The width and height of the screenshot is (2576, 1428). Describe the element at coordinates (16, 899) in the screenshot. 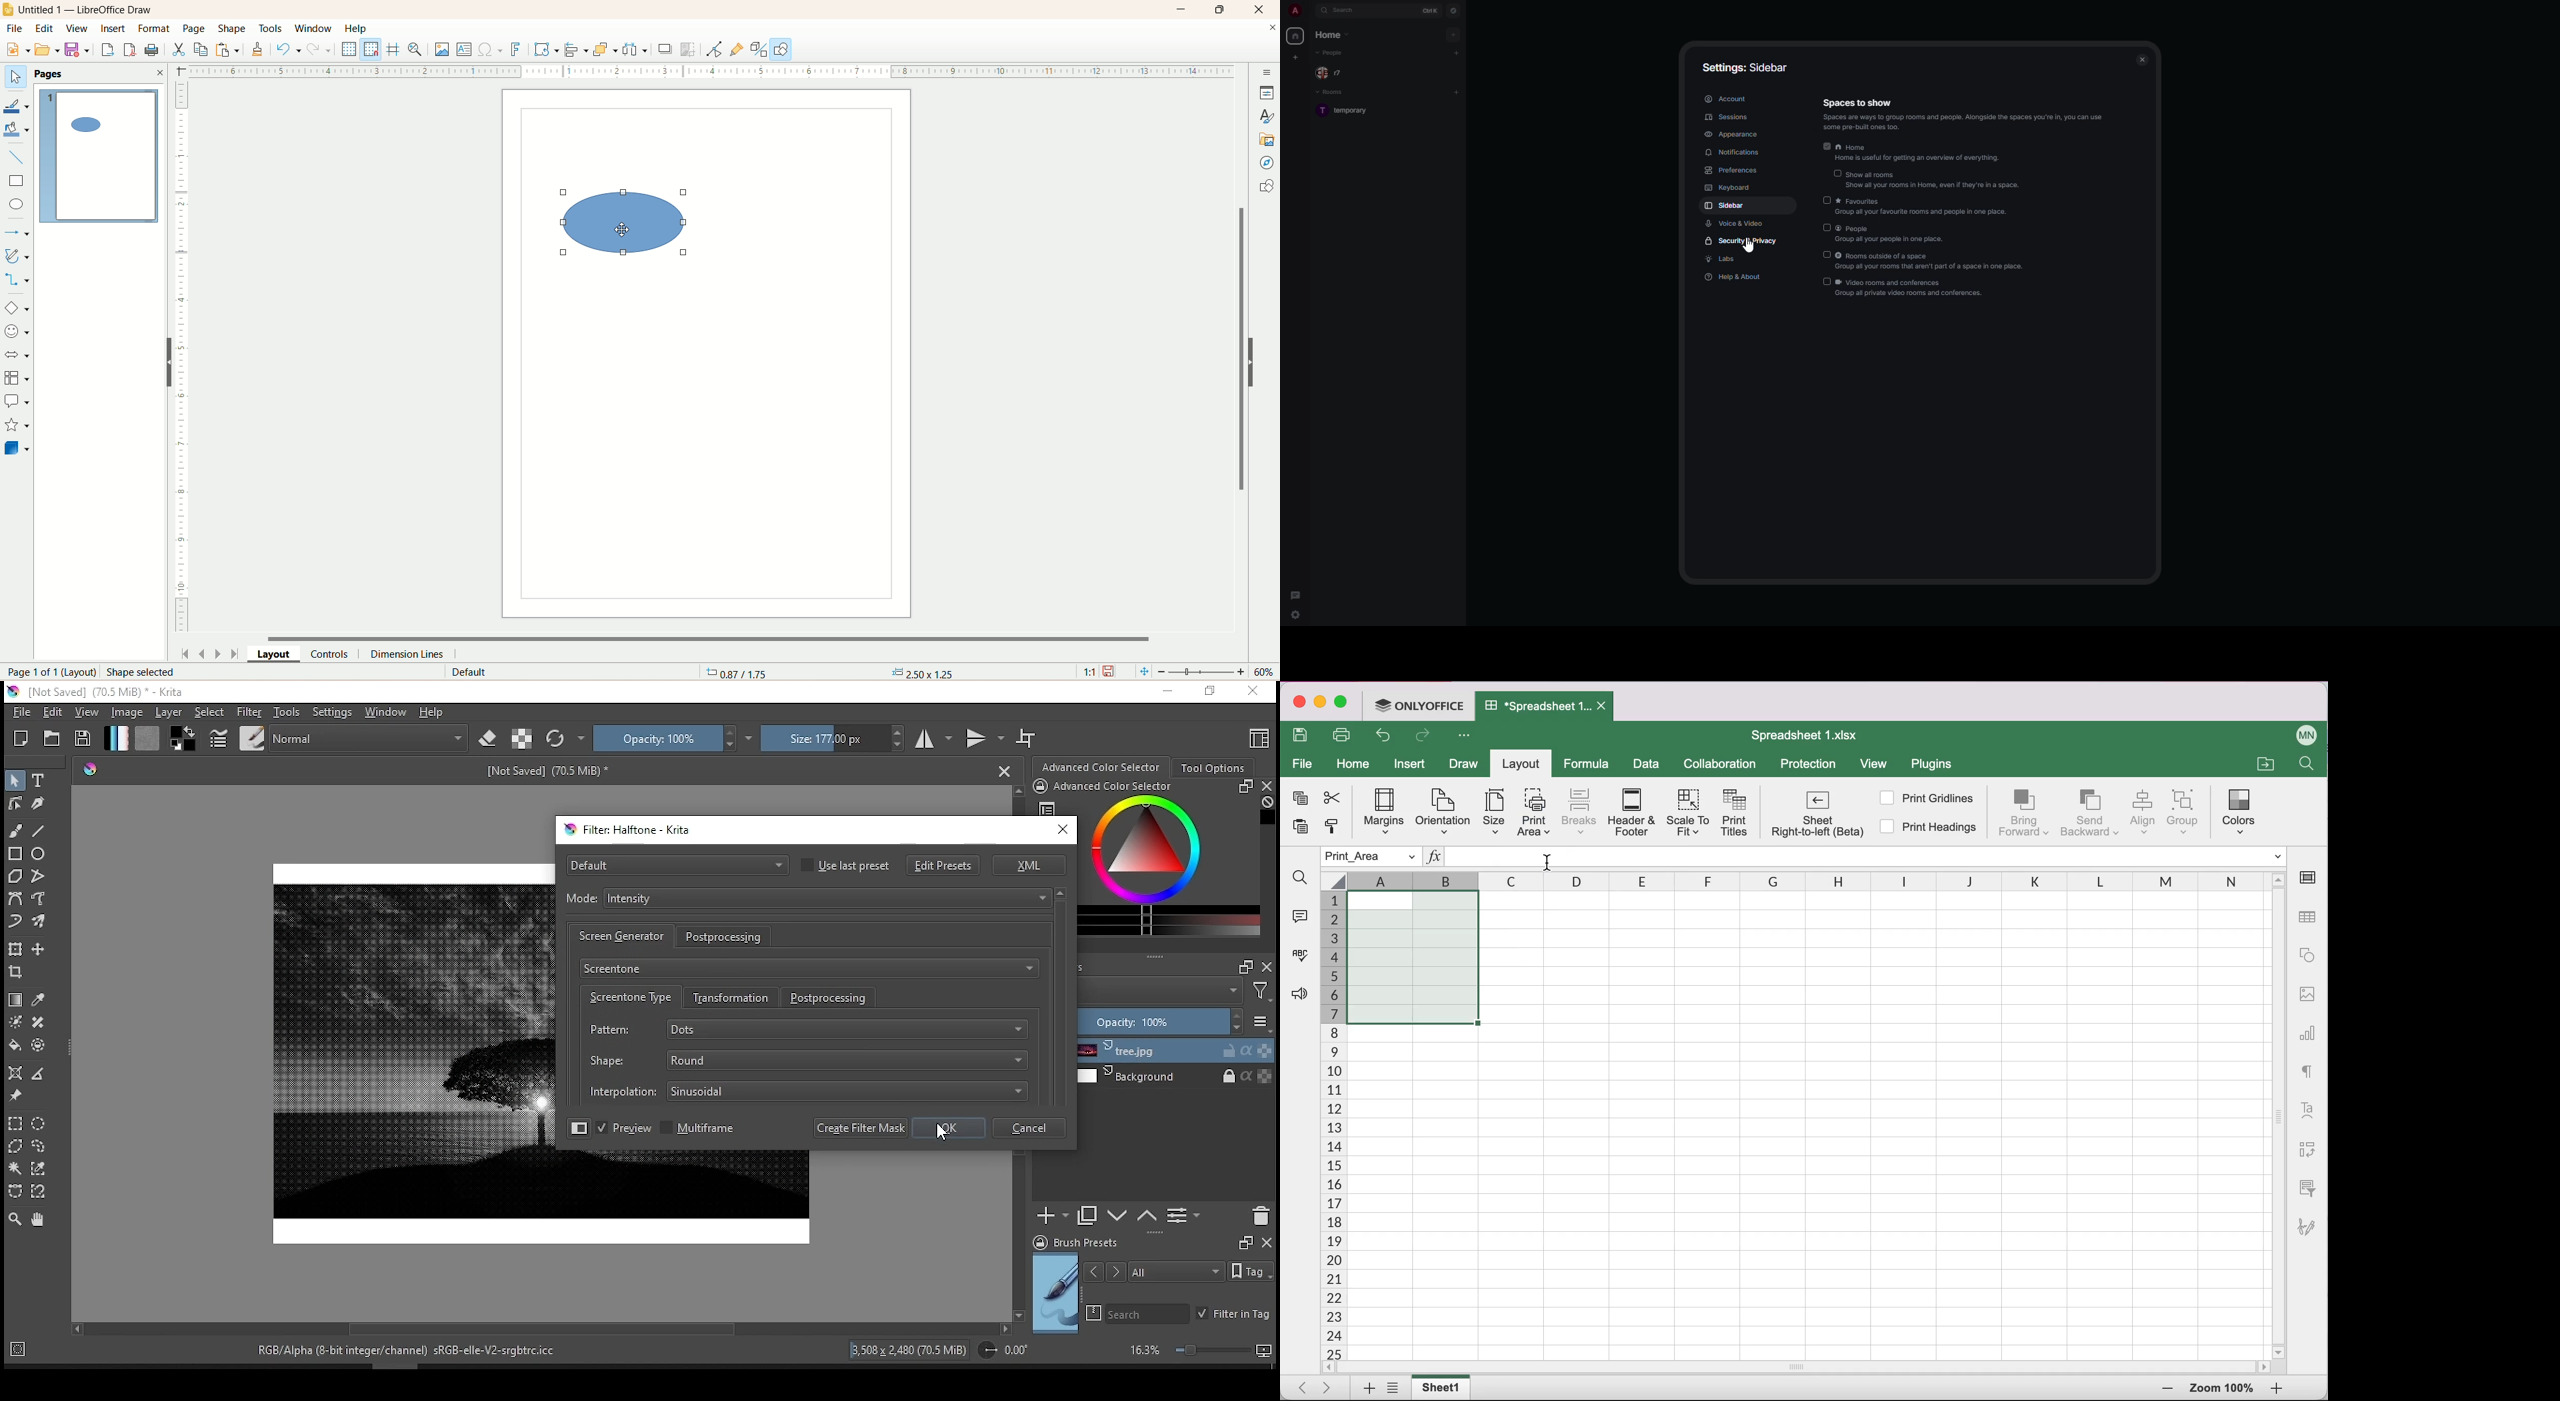

I see `bezier path tool` at that location.